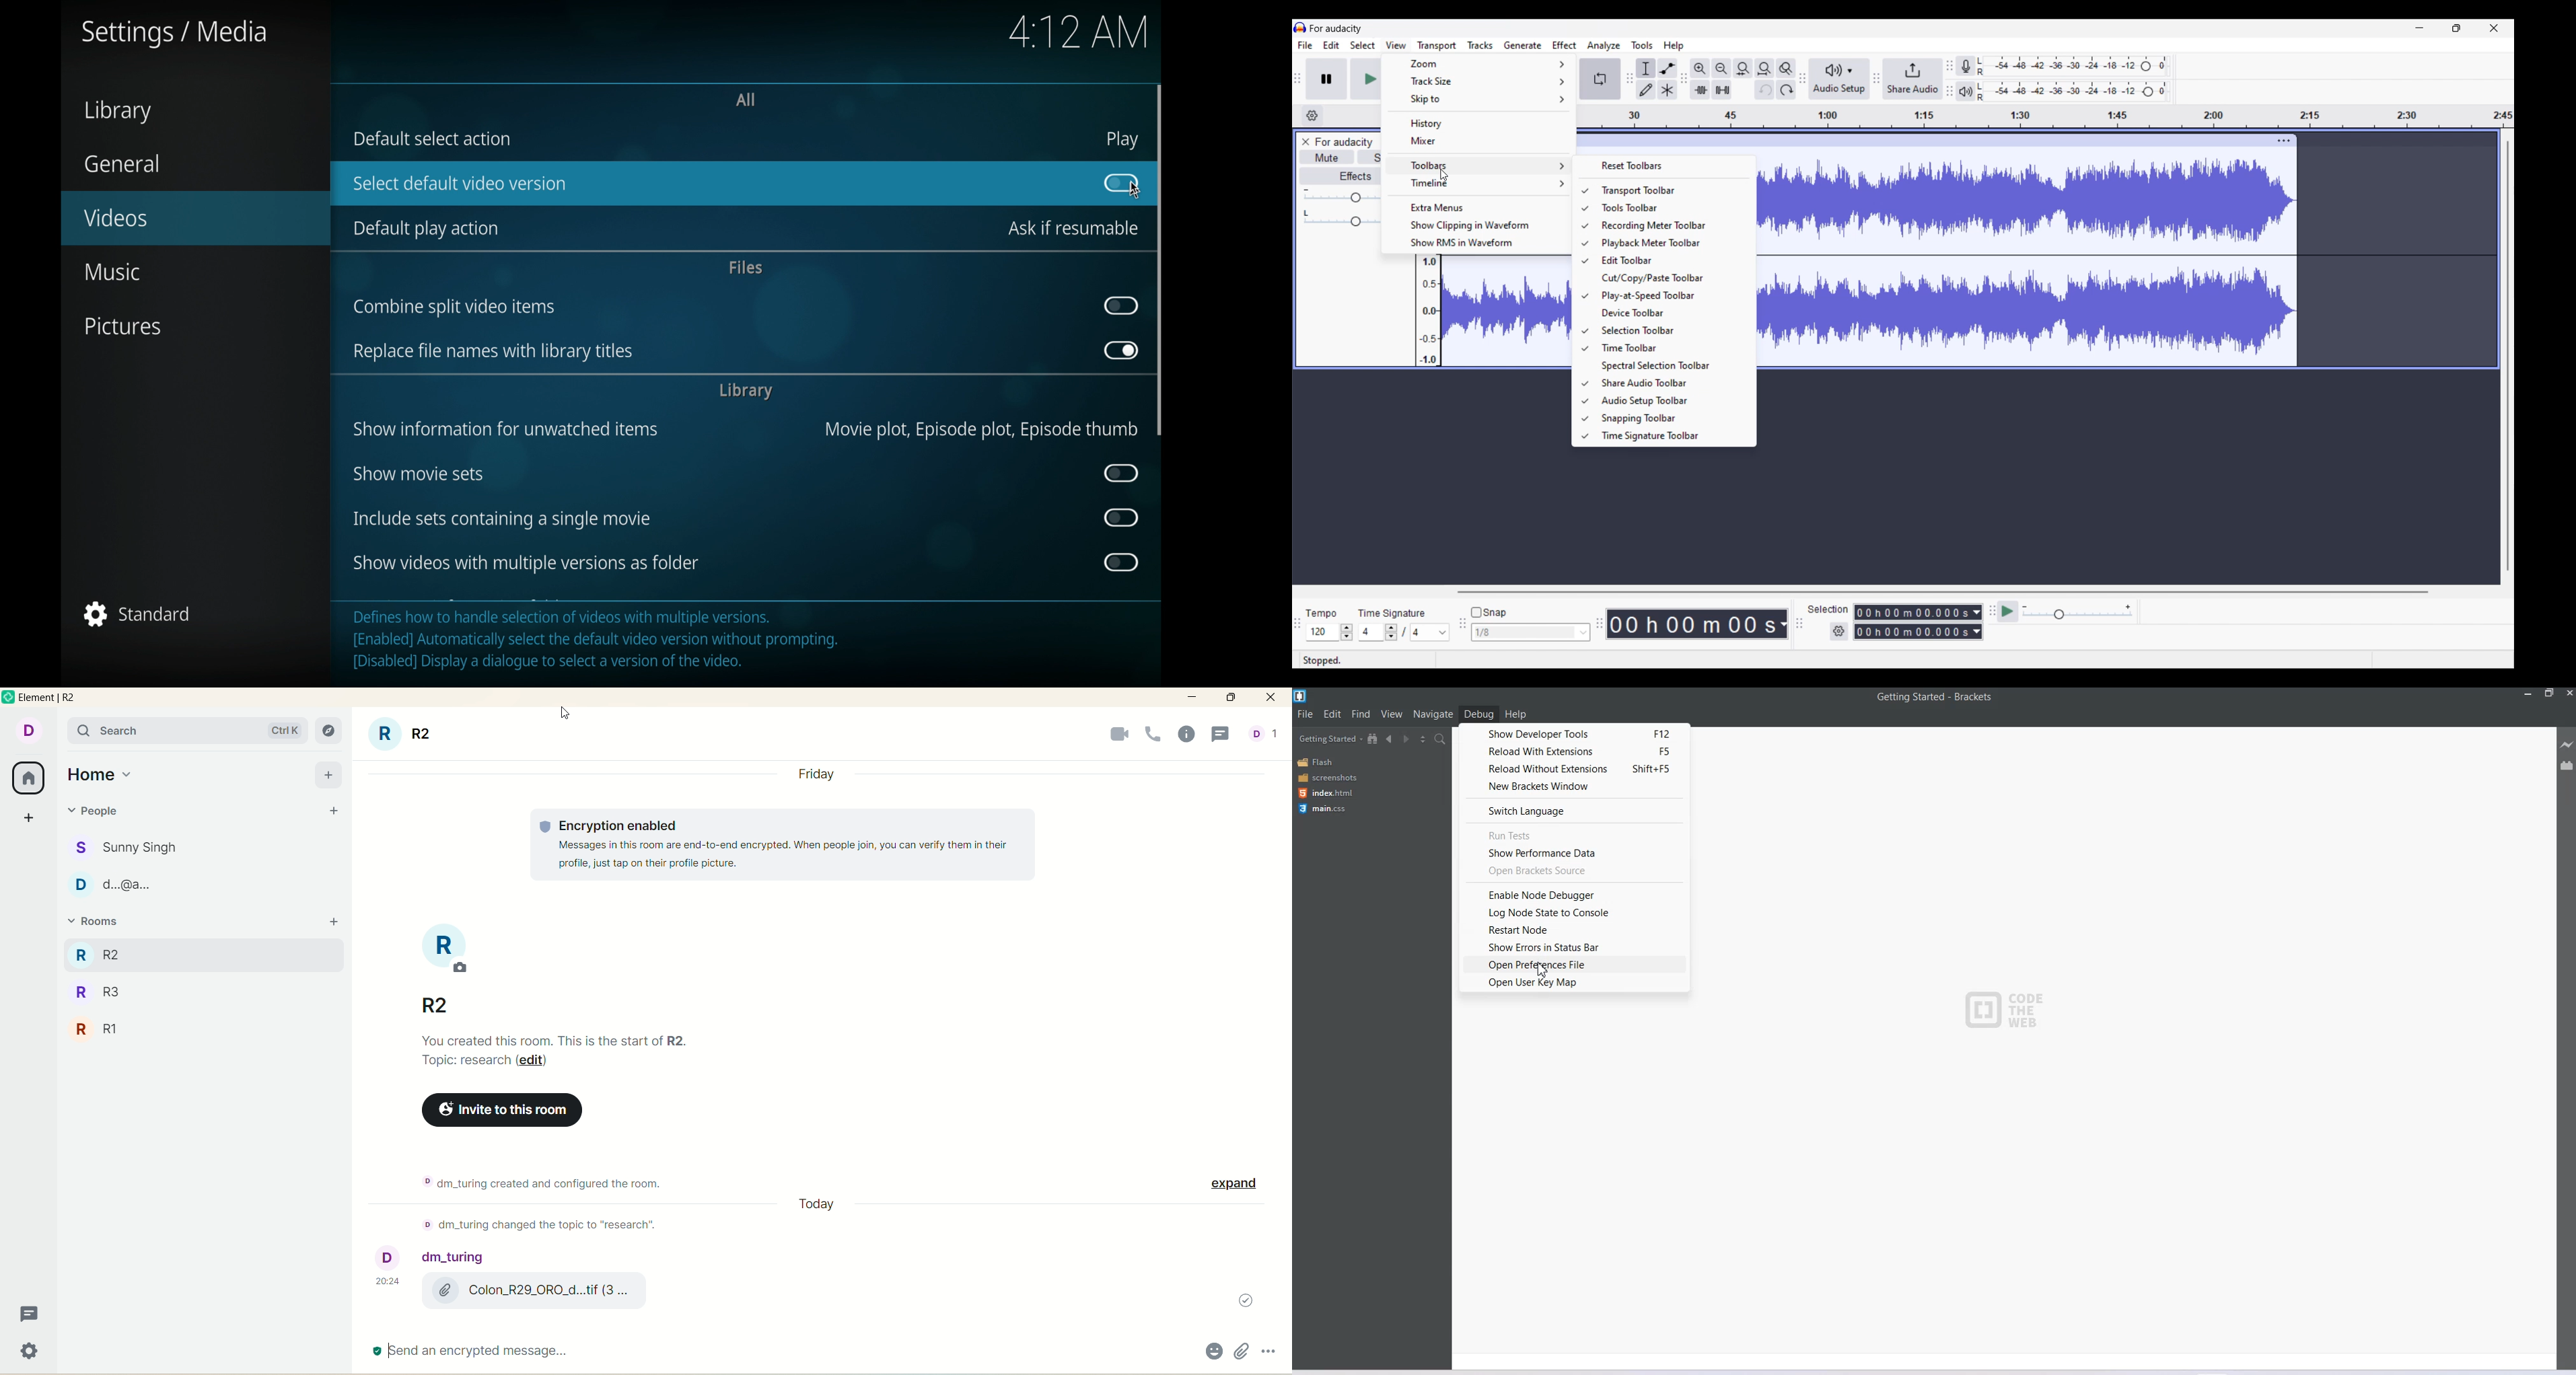 This screenshot has width=2576, height=1400. What do you see at coordinates (1392, 714) in the screenshot?
I see `View` at bounding box center [1392, 714].